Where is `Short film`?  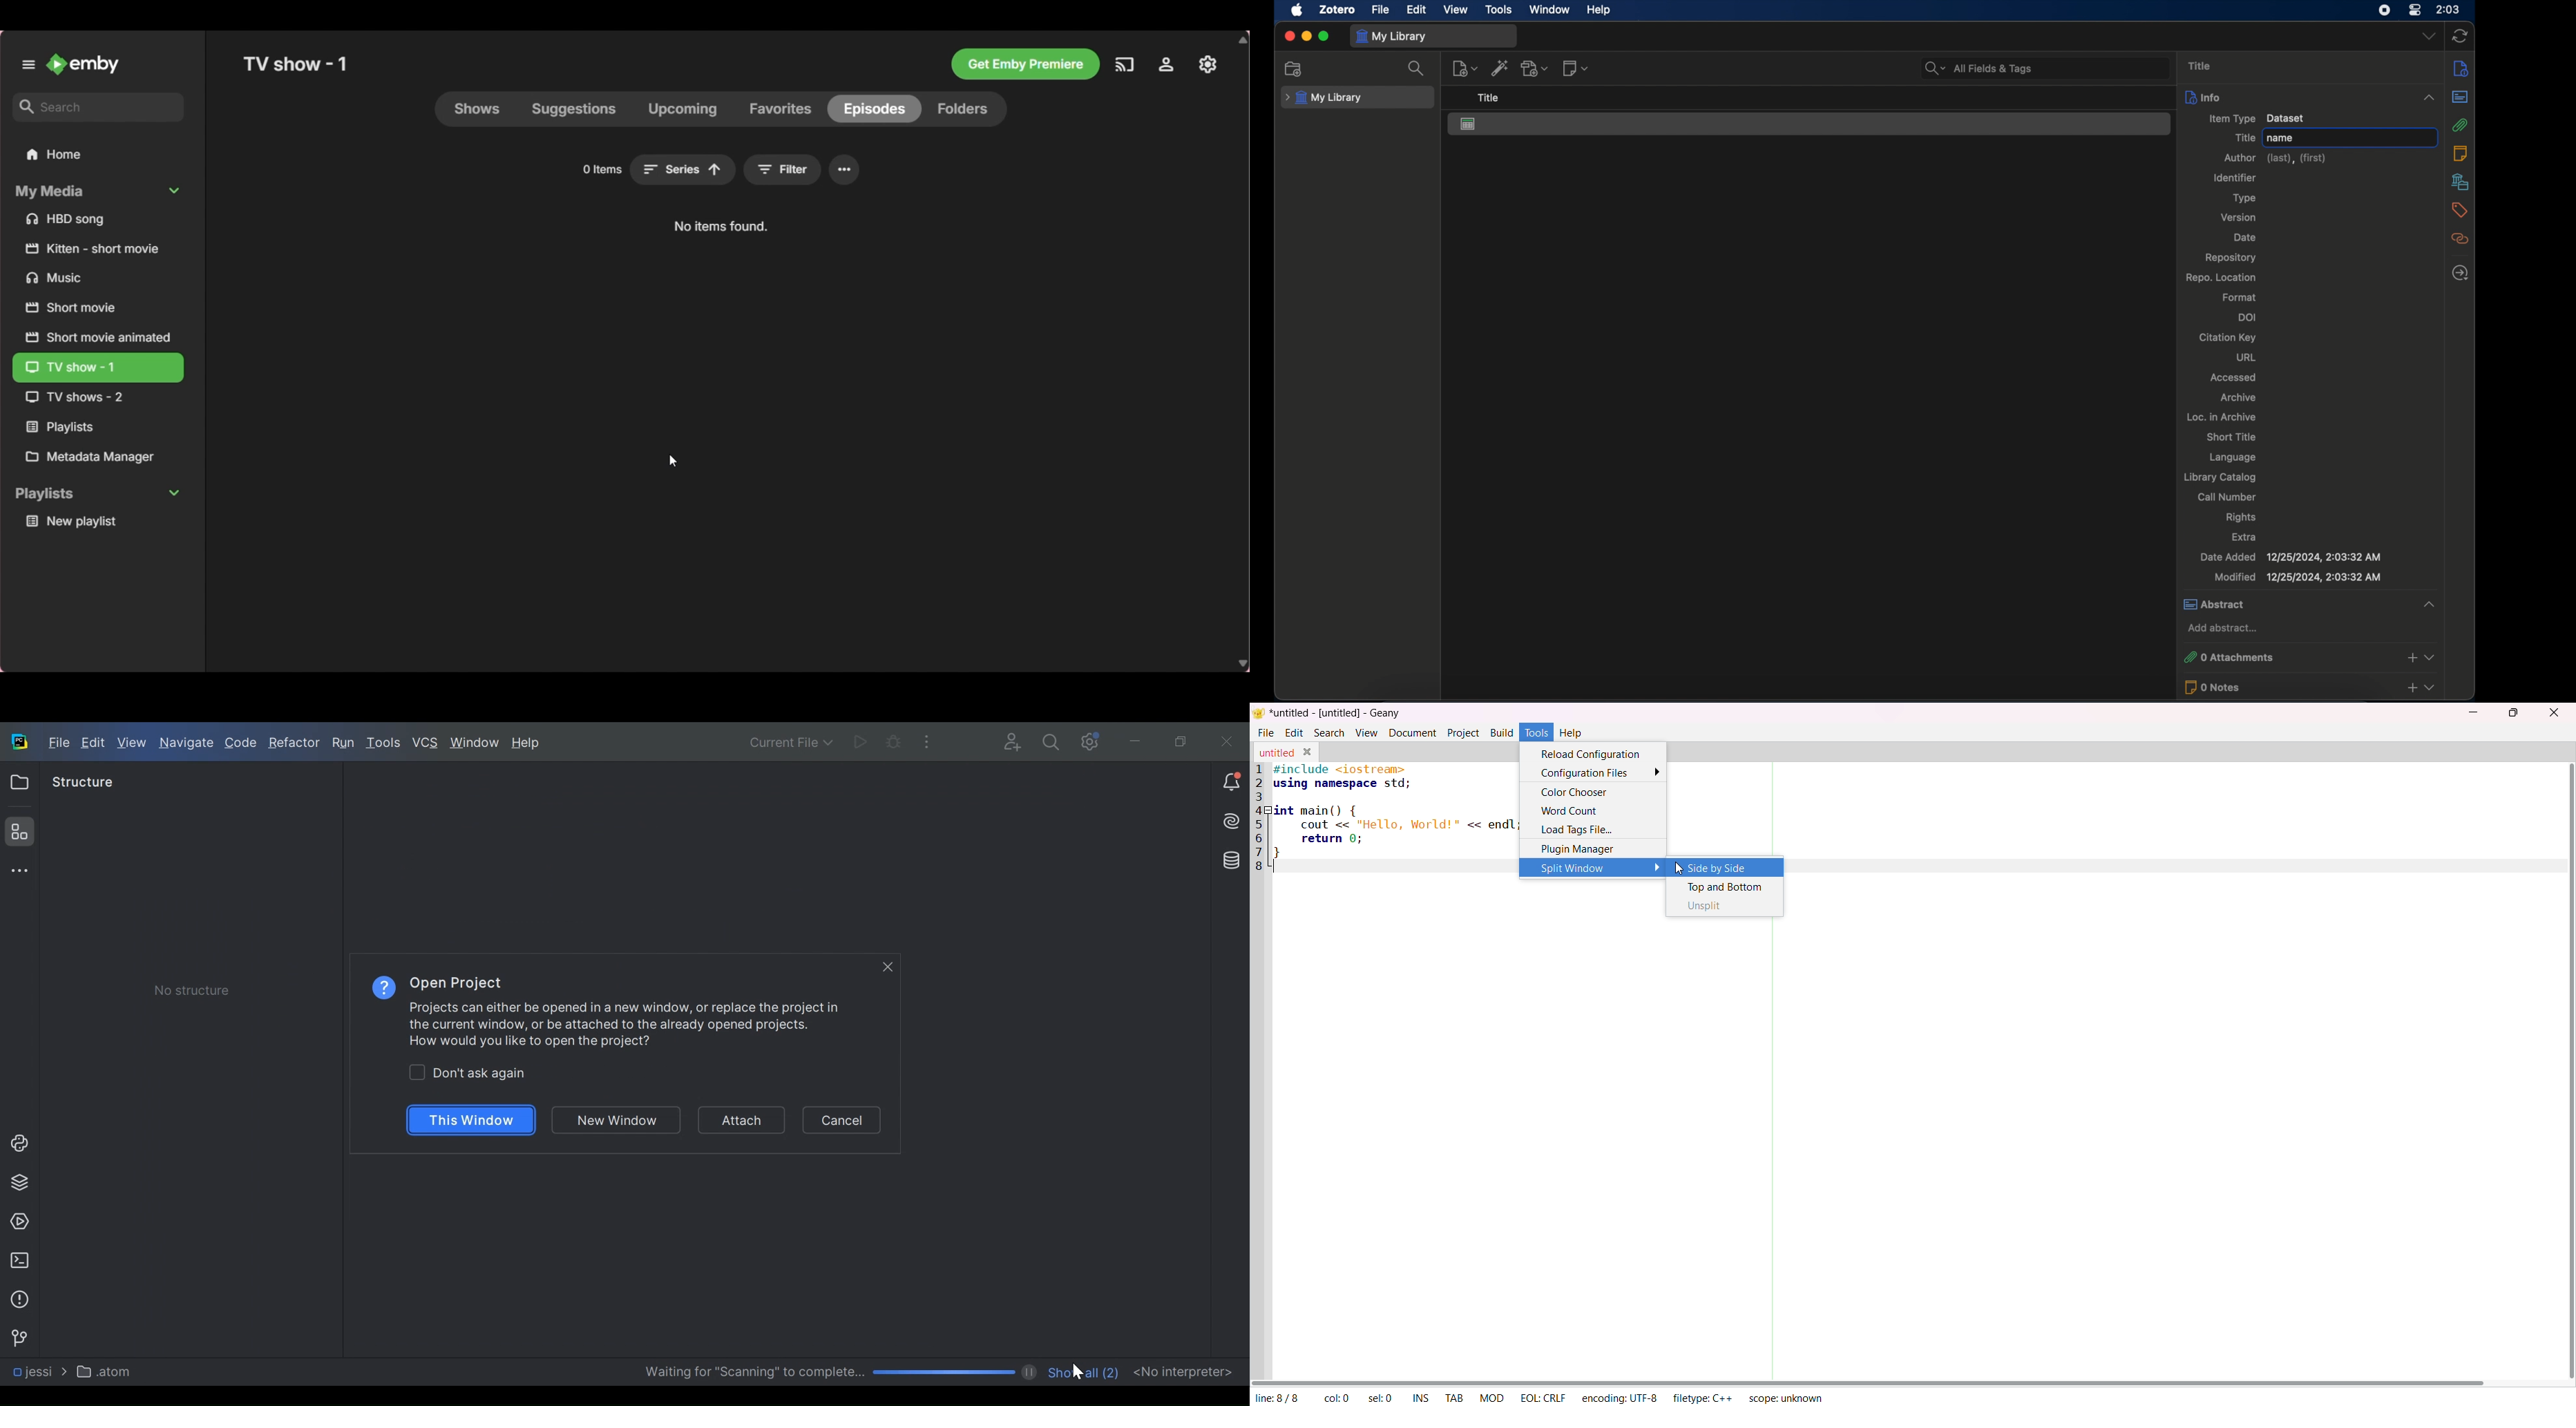
Short film is located at coordinates (97, 337).